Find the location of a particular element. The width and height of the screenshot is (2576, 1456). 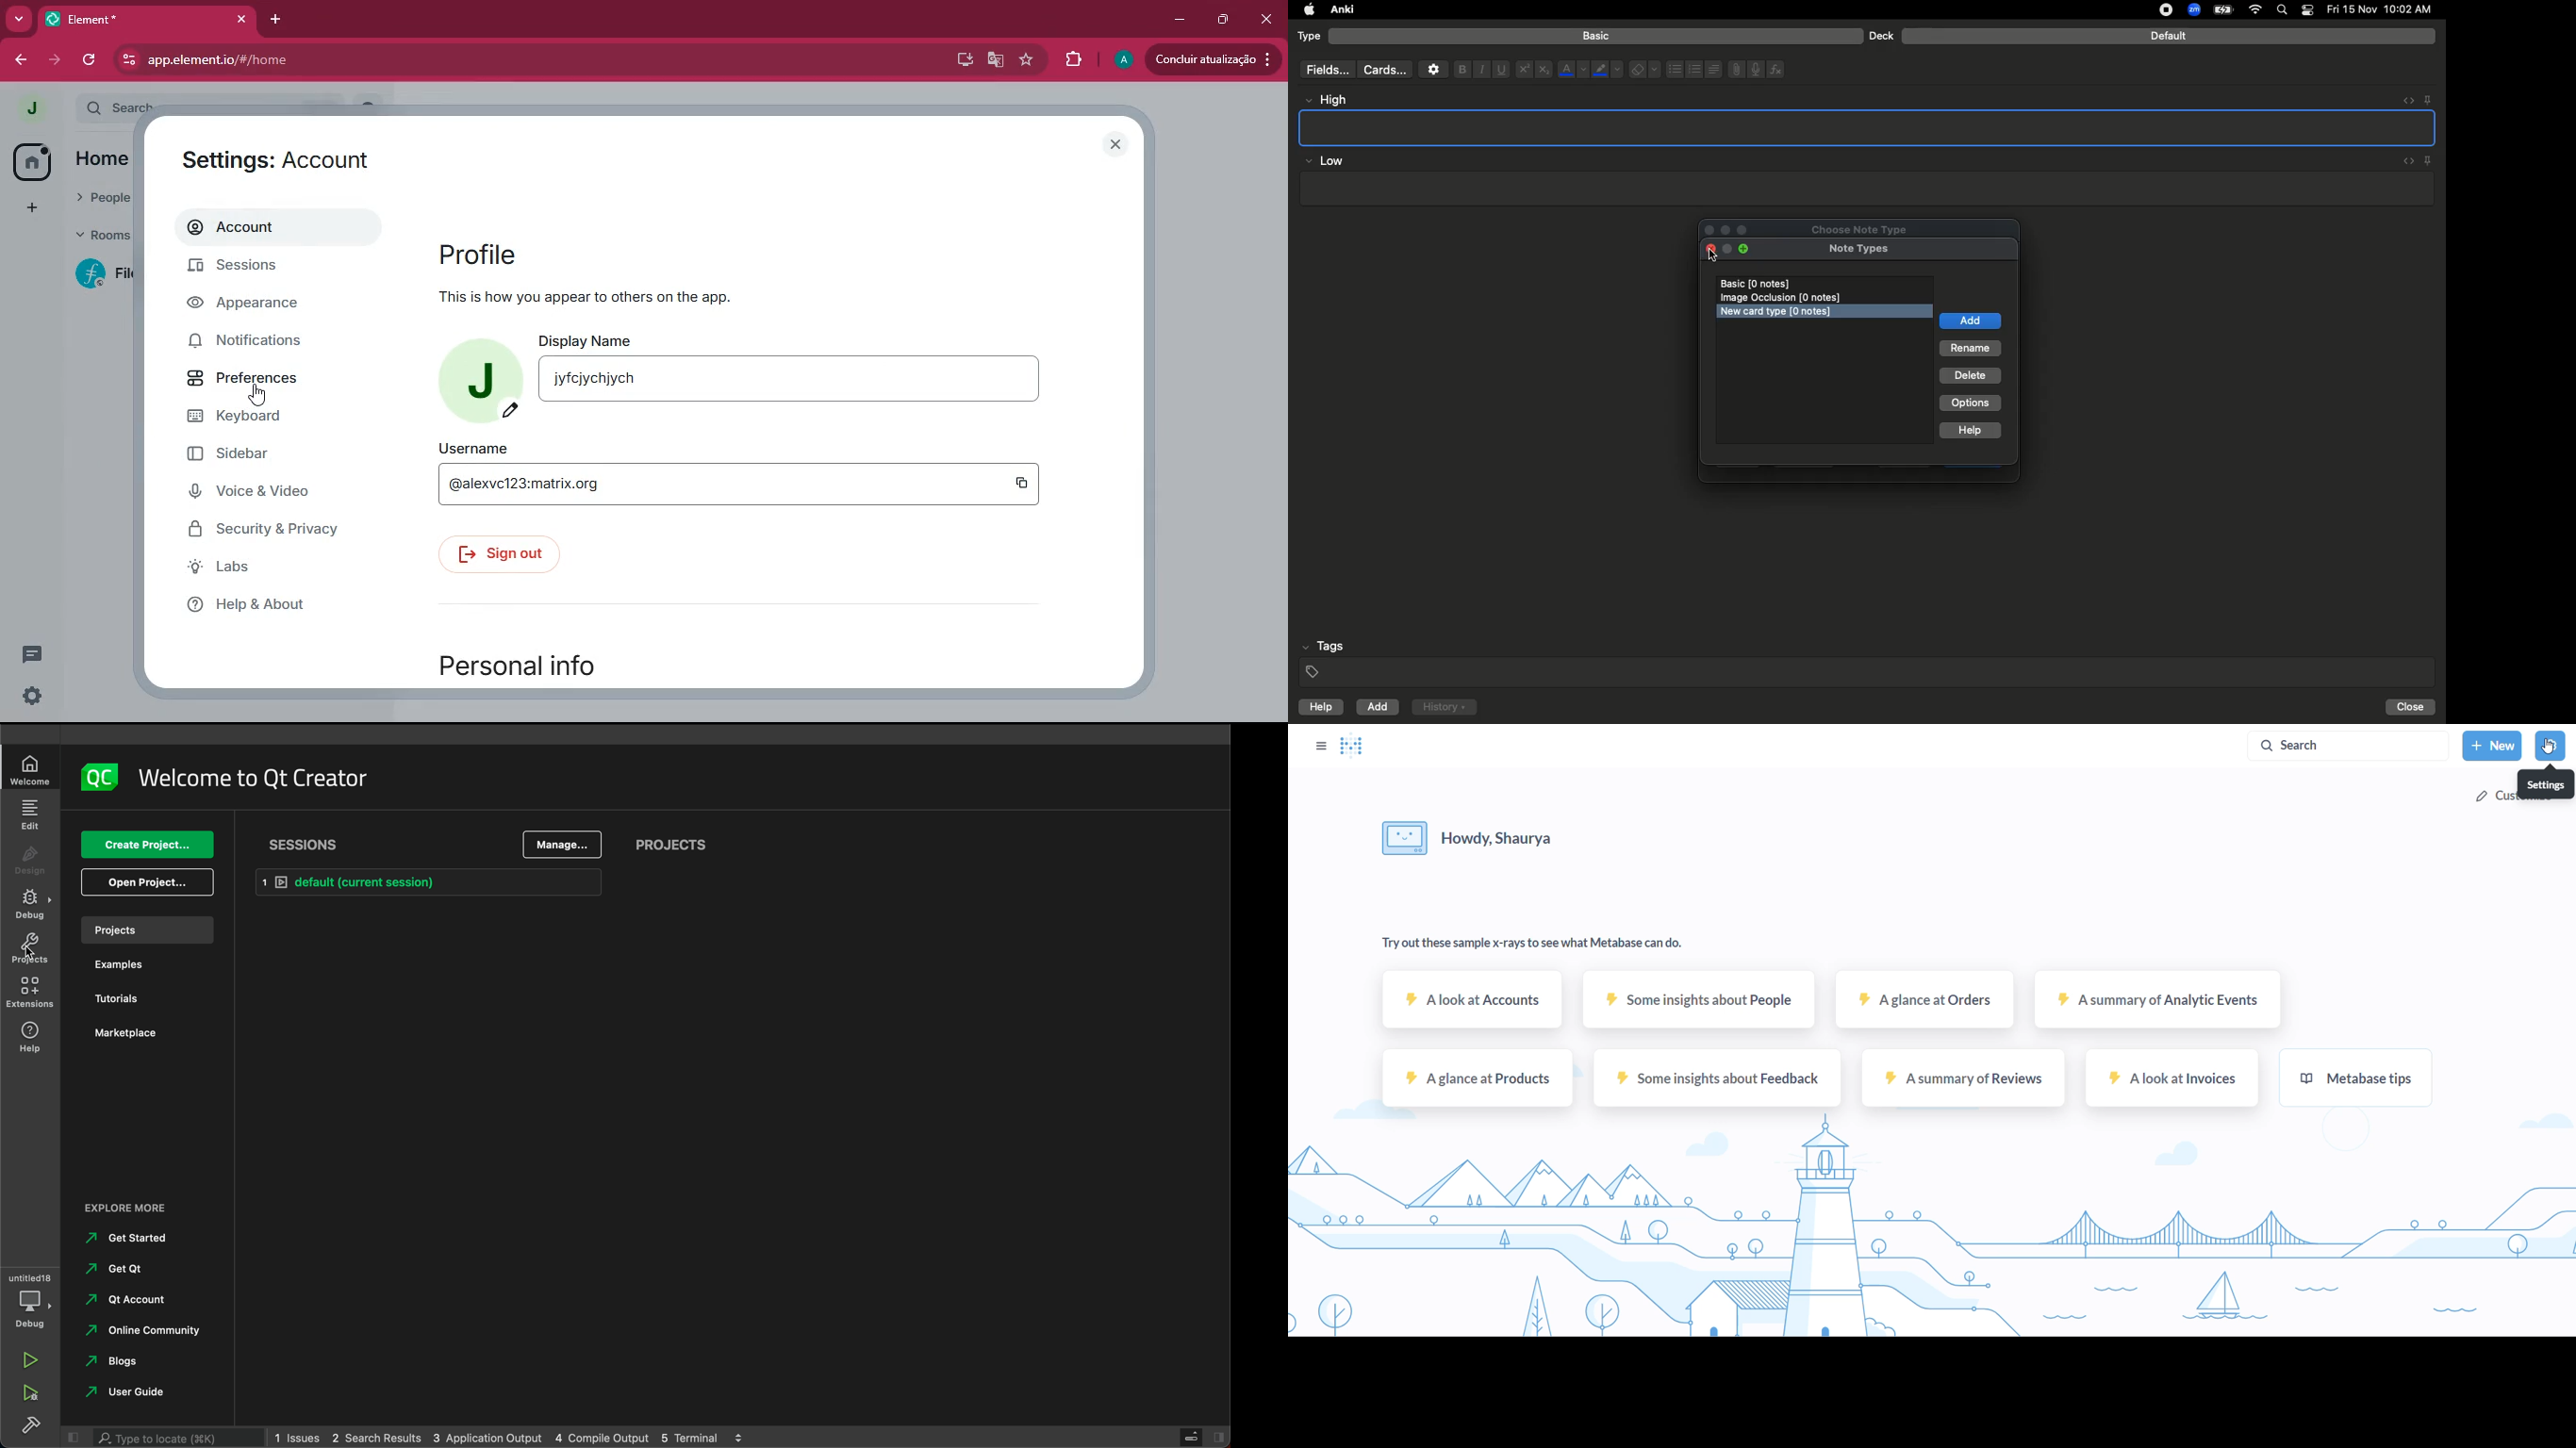

Choose note type is located at coordinates (1842, 227).